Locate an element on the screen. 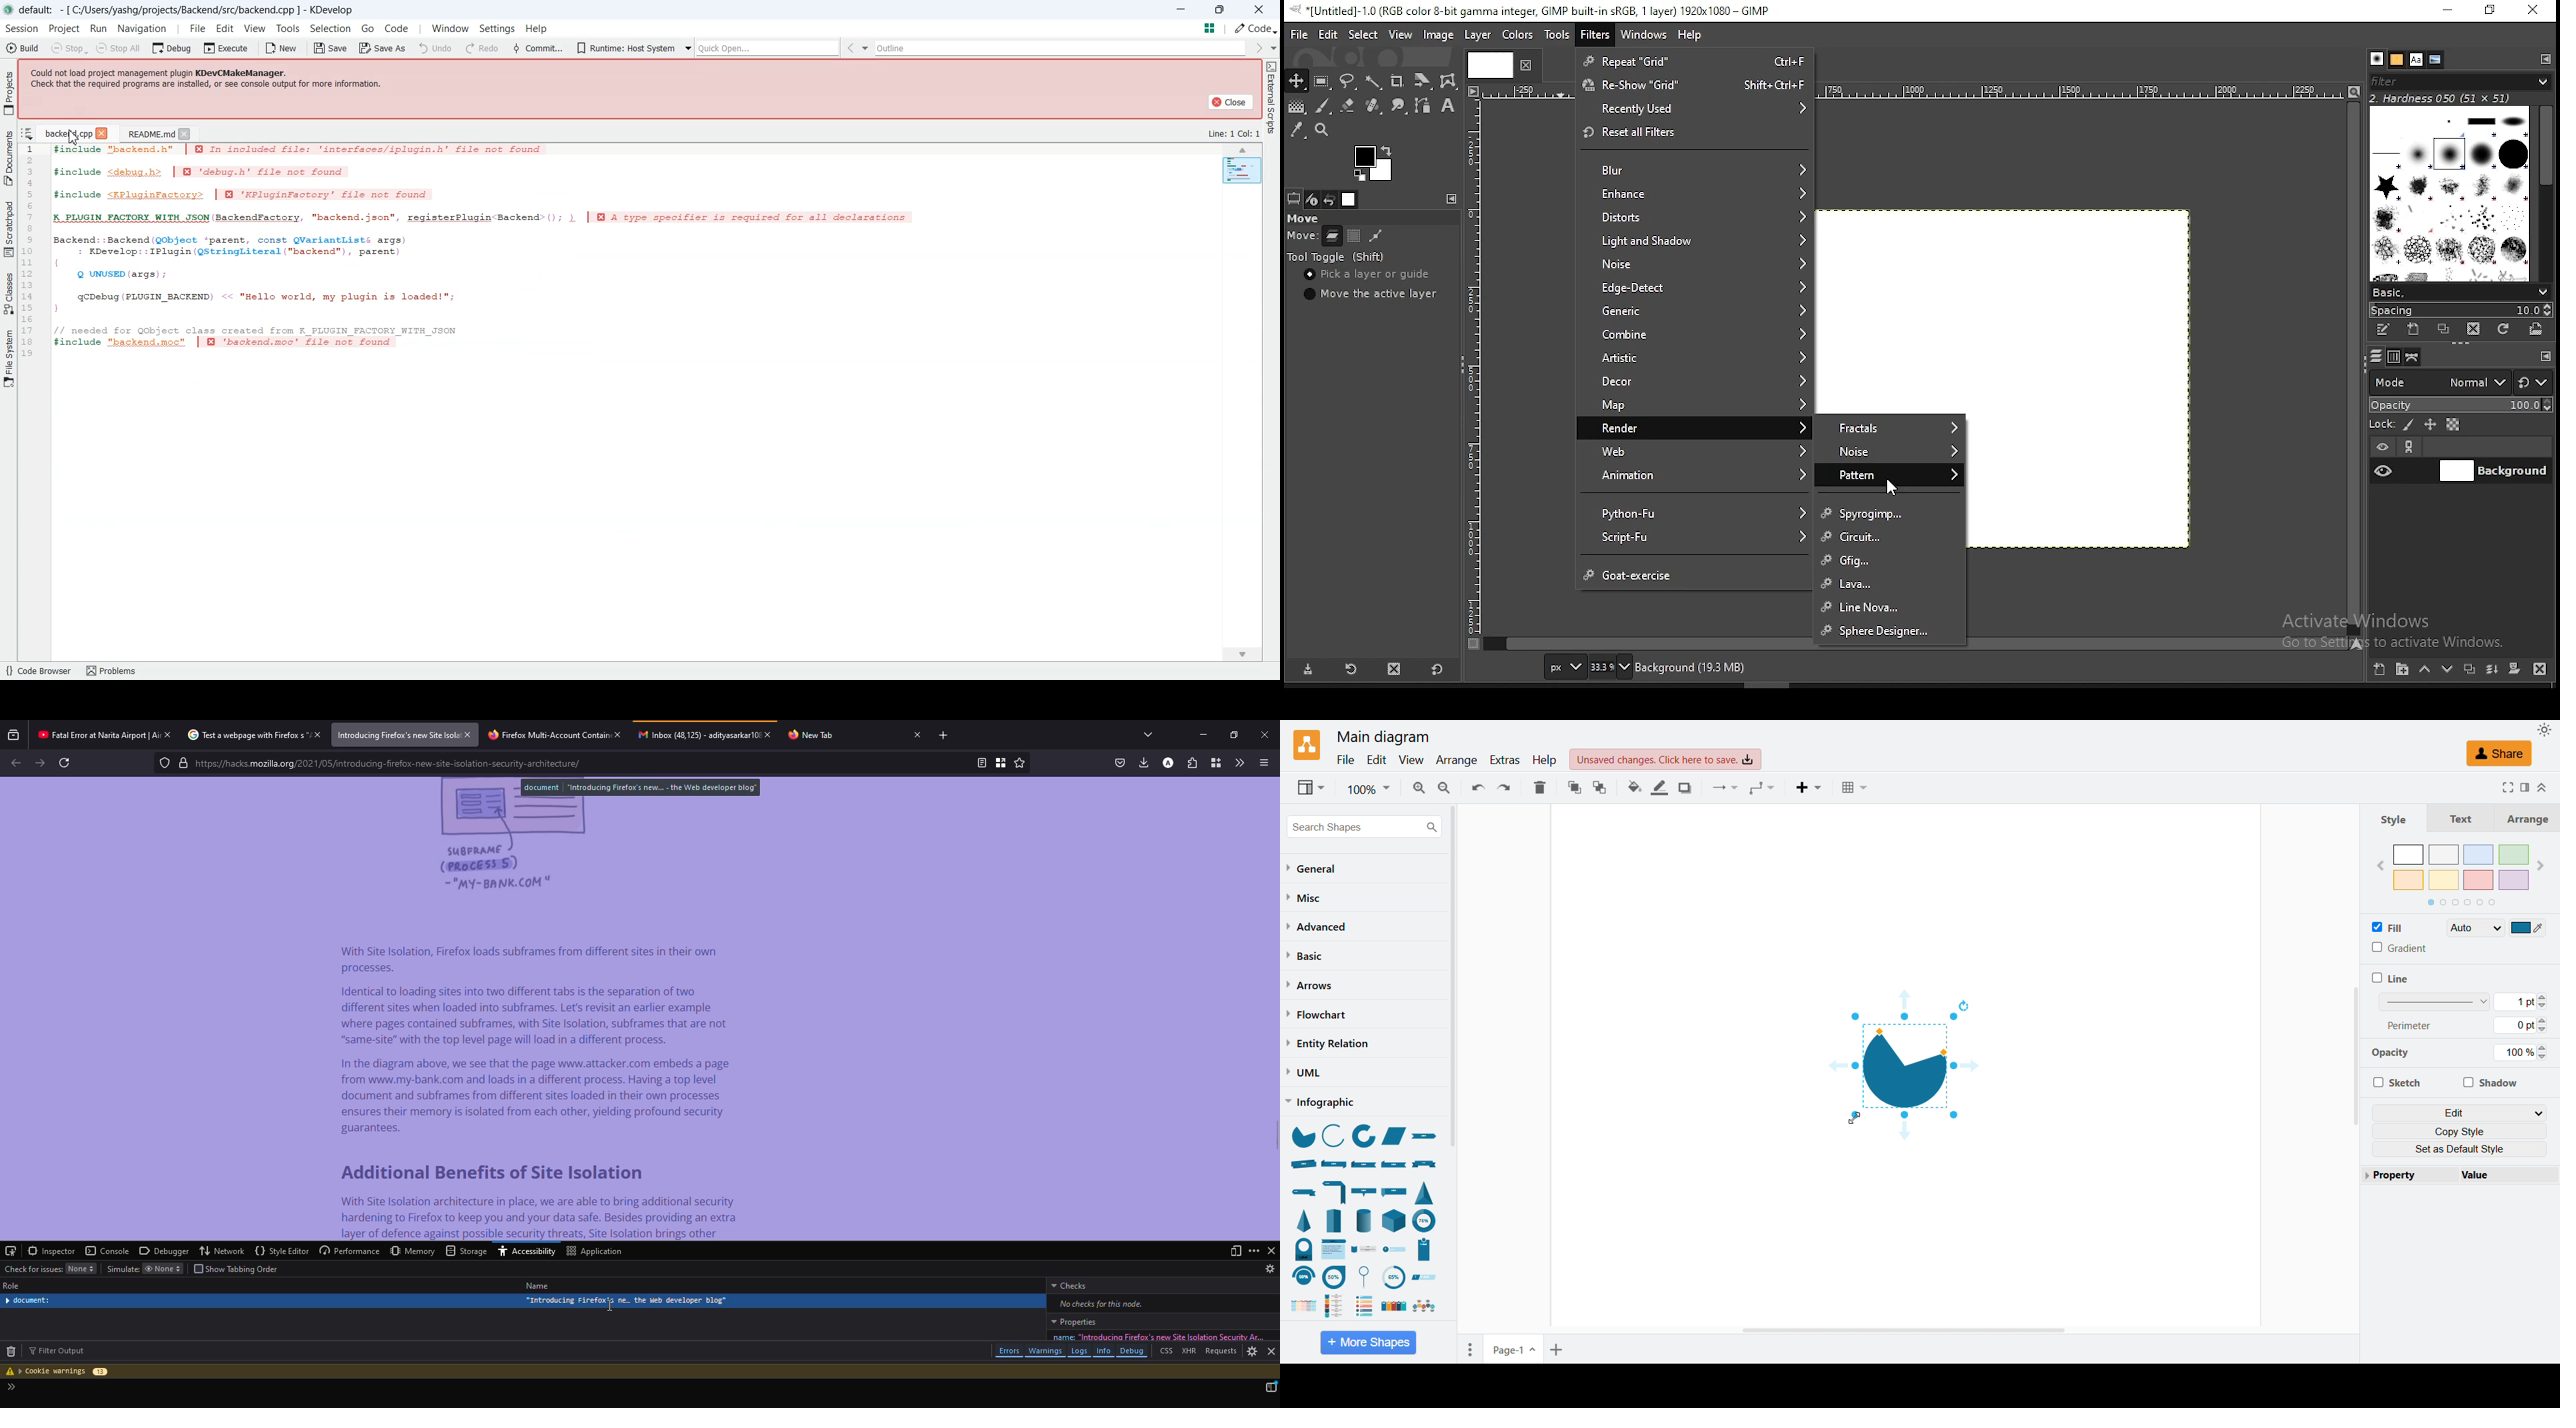 The image size is (2576, 1428). cylinder is located at coordinates (1364, 1220).